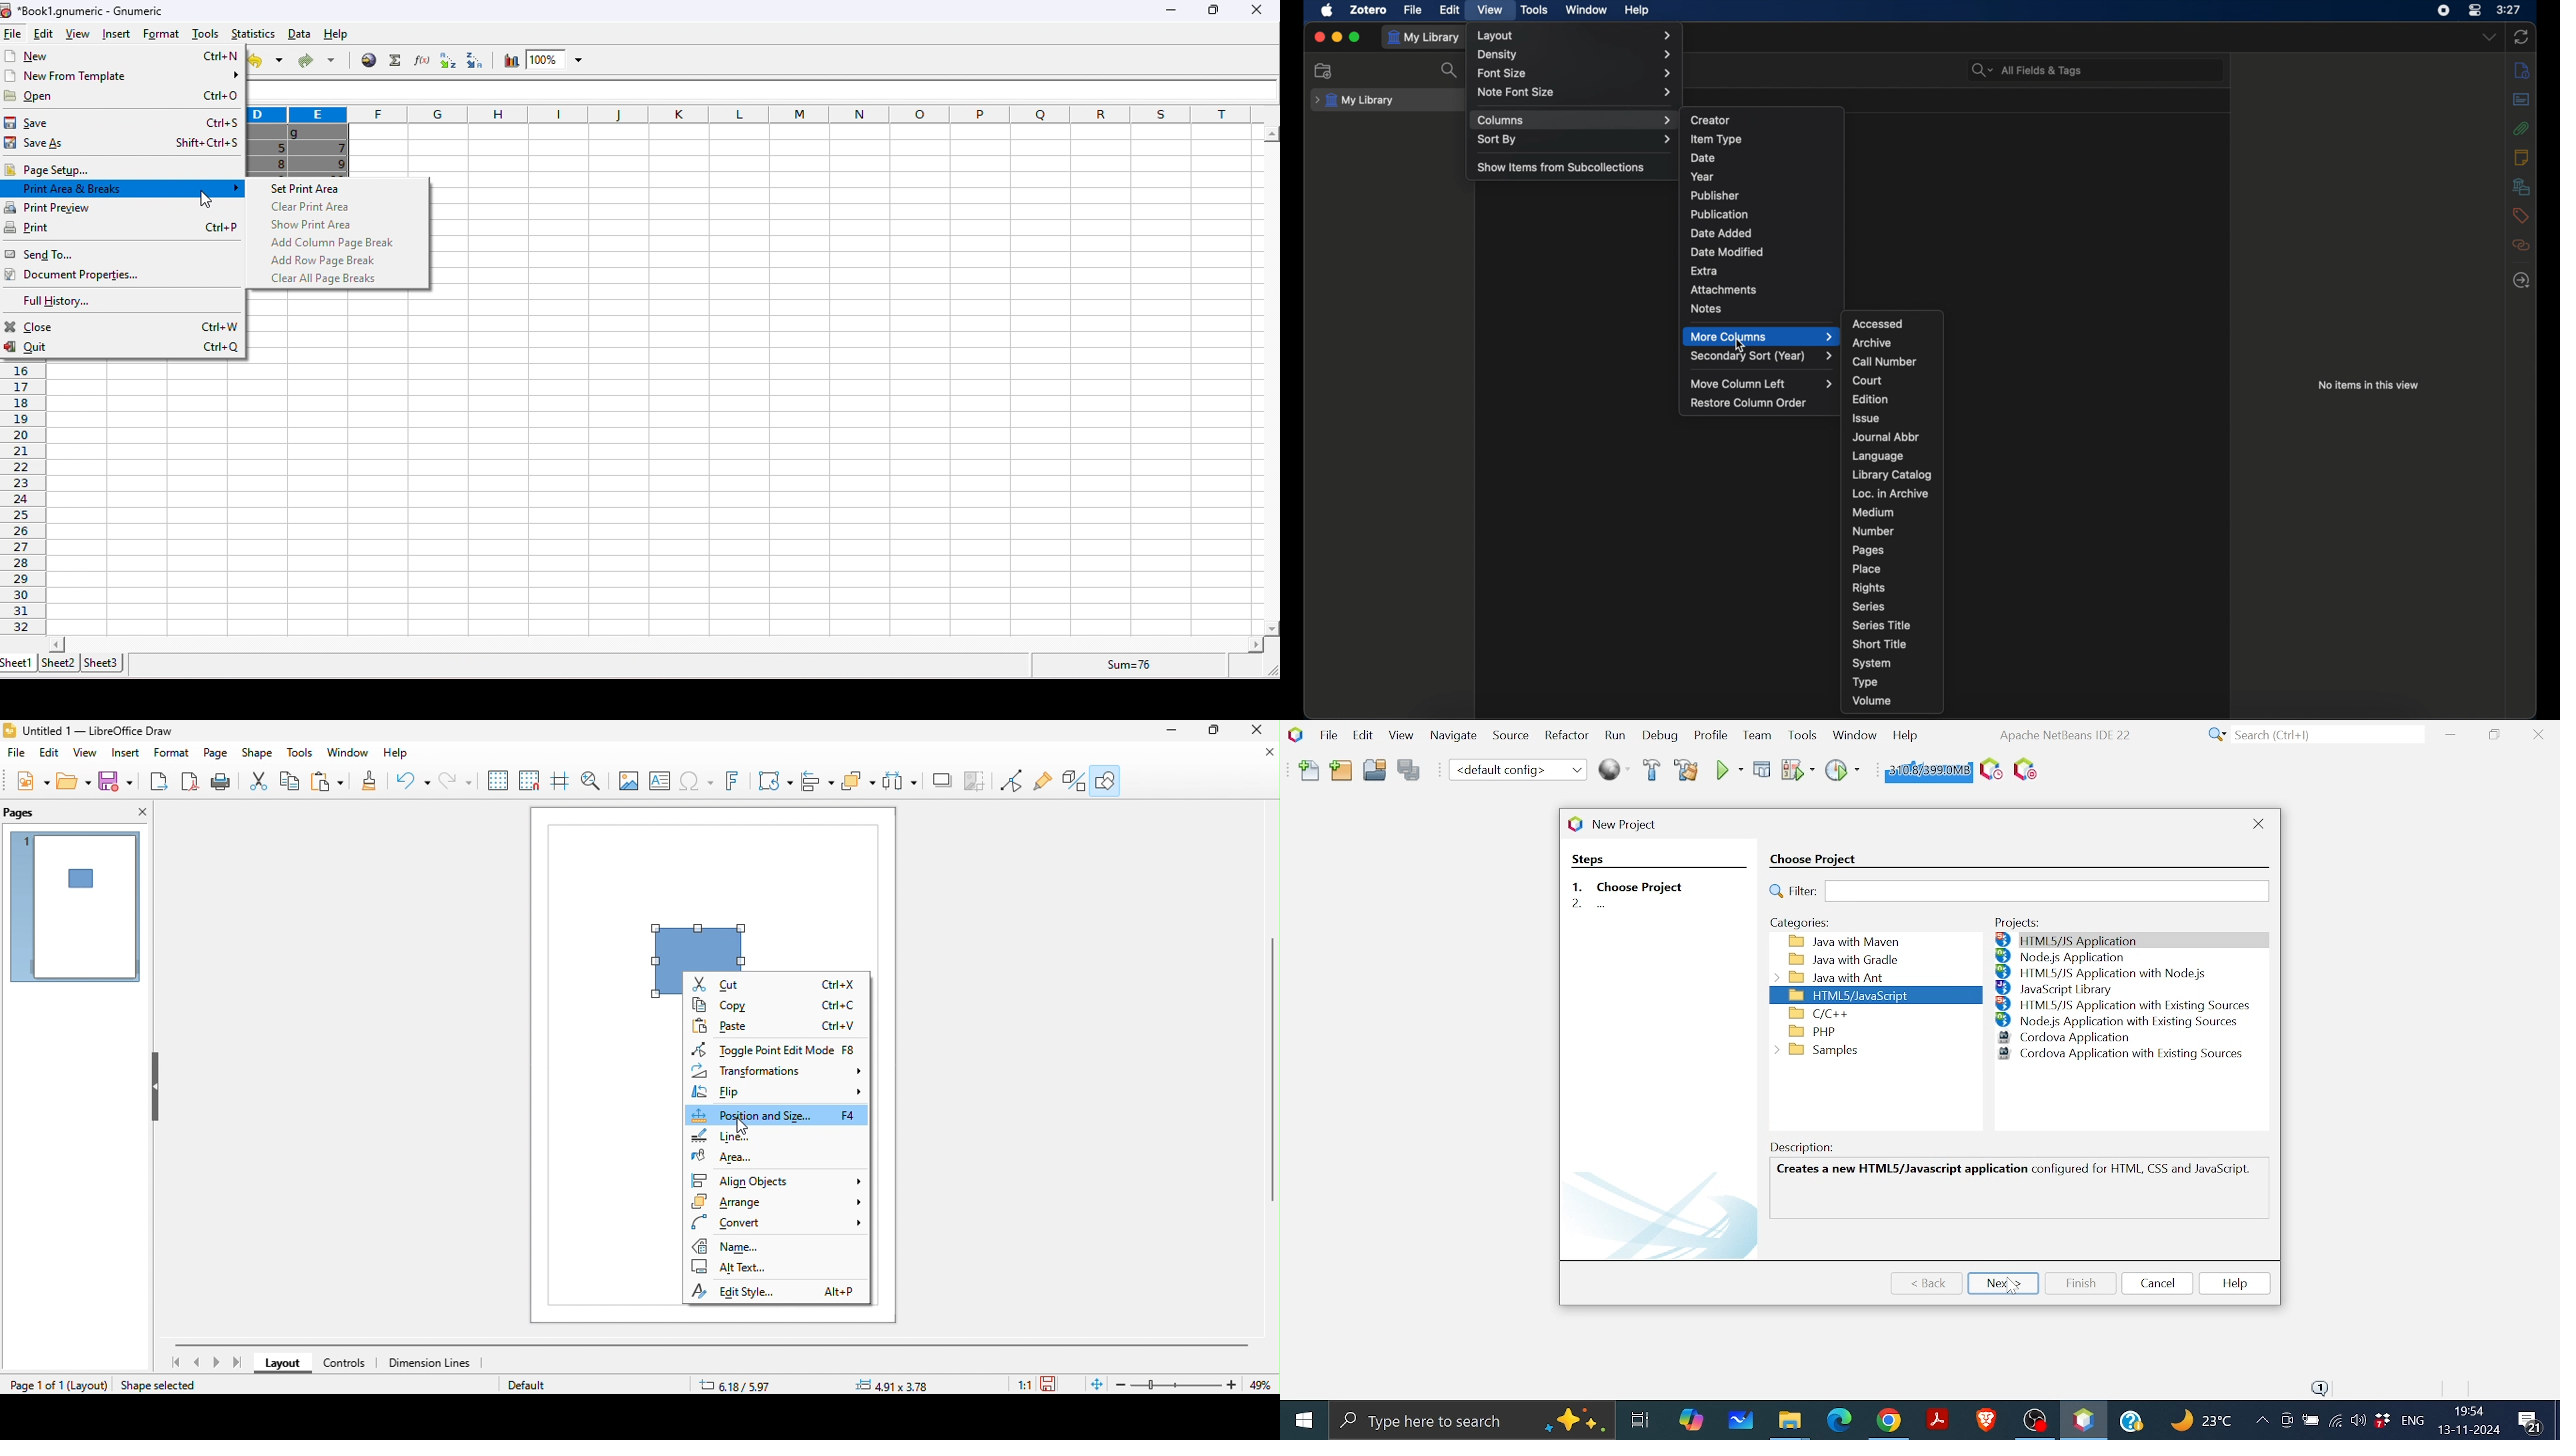 Image resolution: width=2576 pixels, height=1456 pixels. What do you see at coordinates (1703, 158) in the screenshot?
I see `date` at bounding box center [1703, 158].